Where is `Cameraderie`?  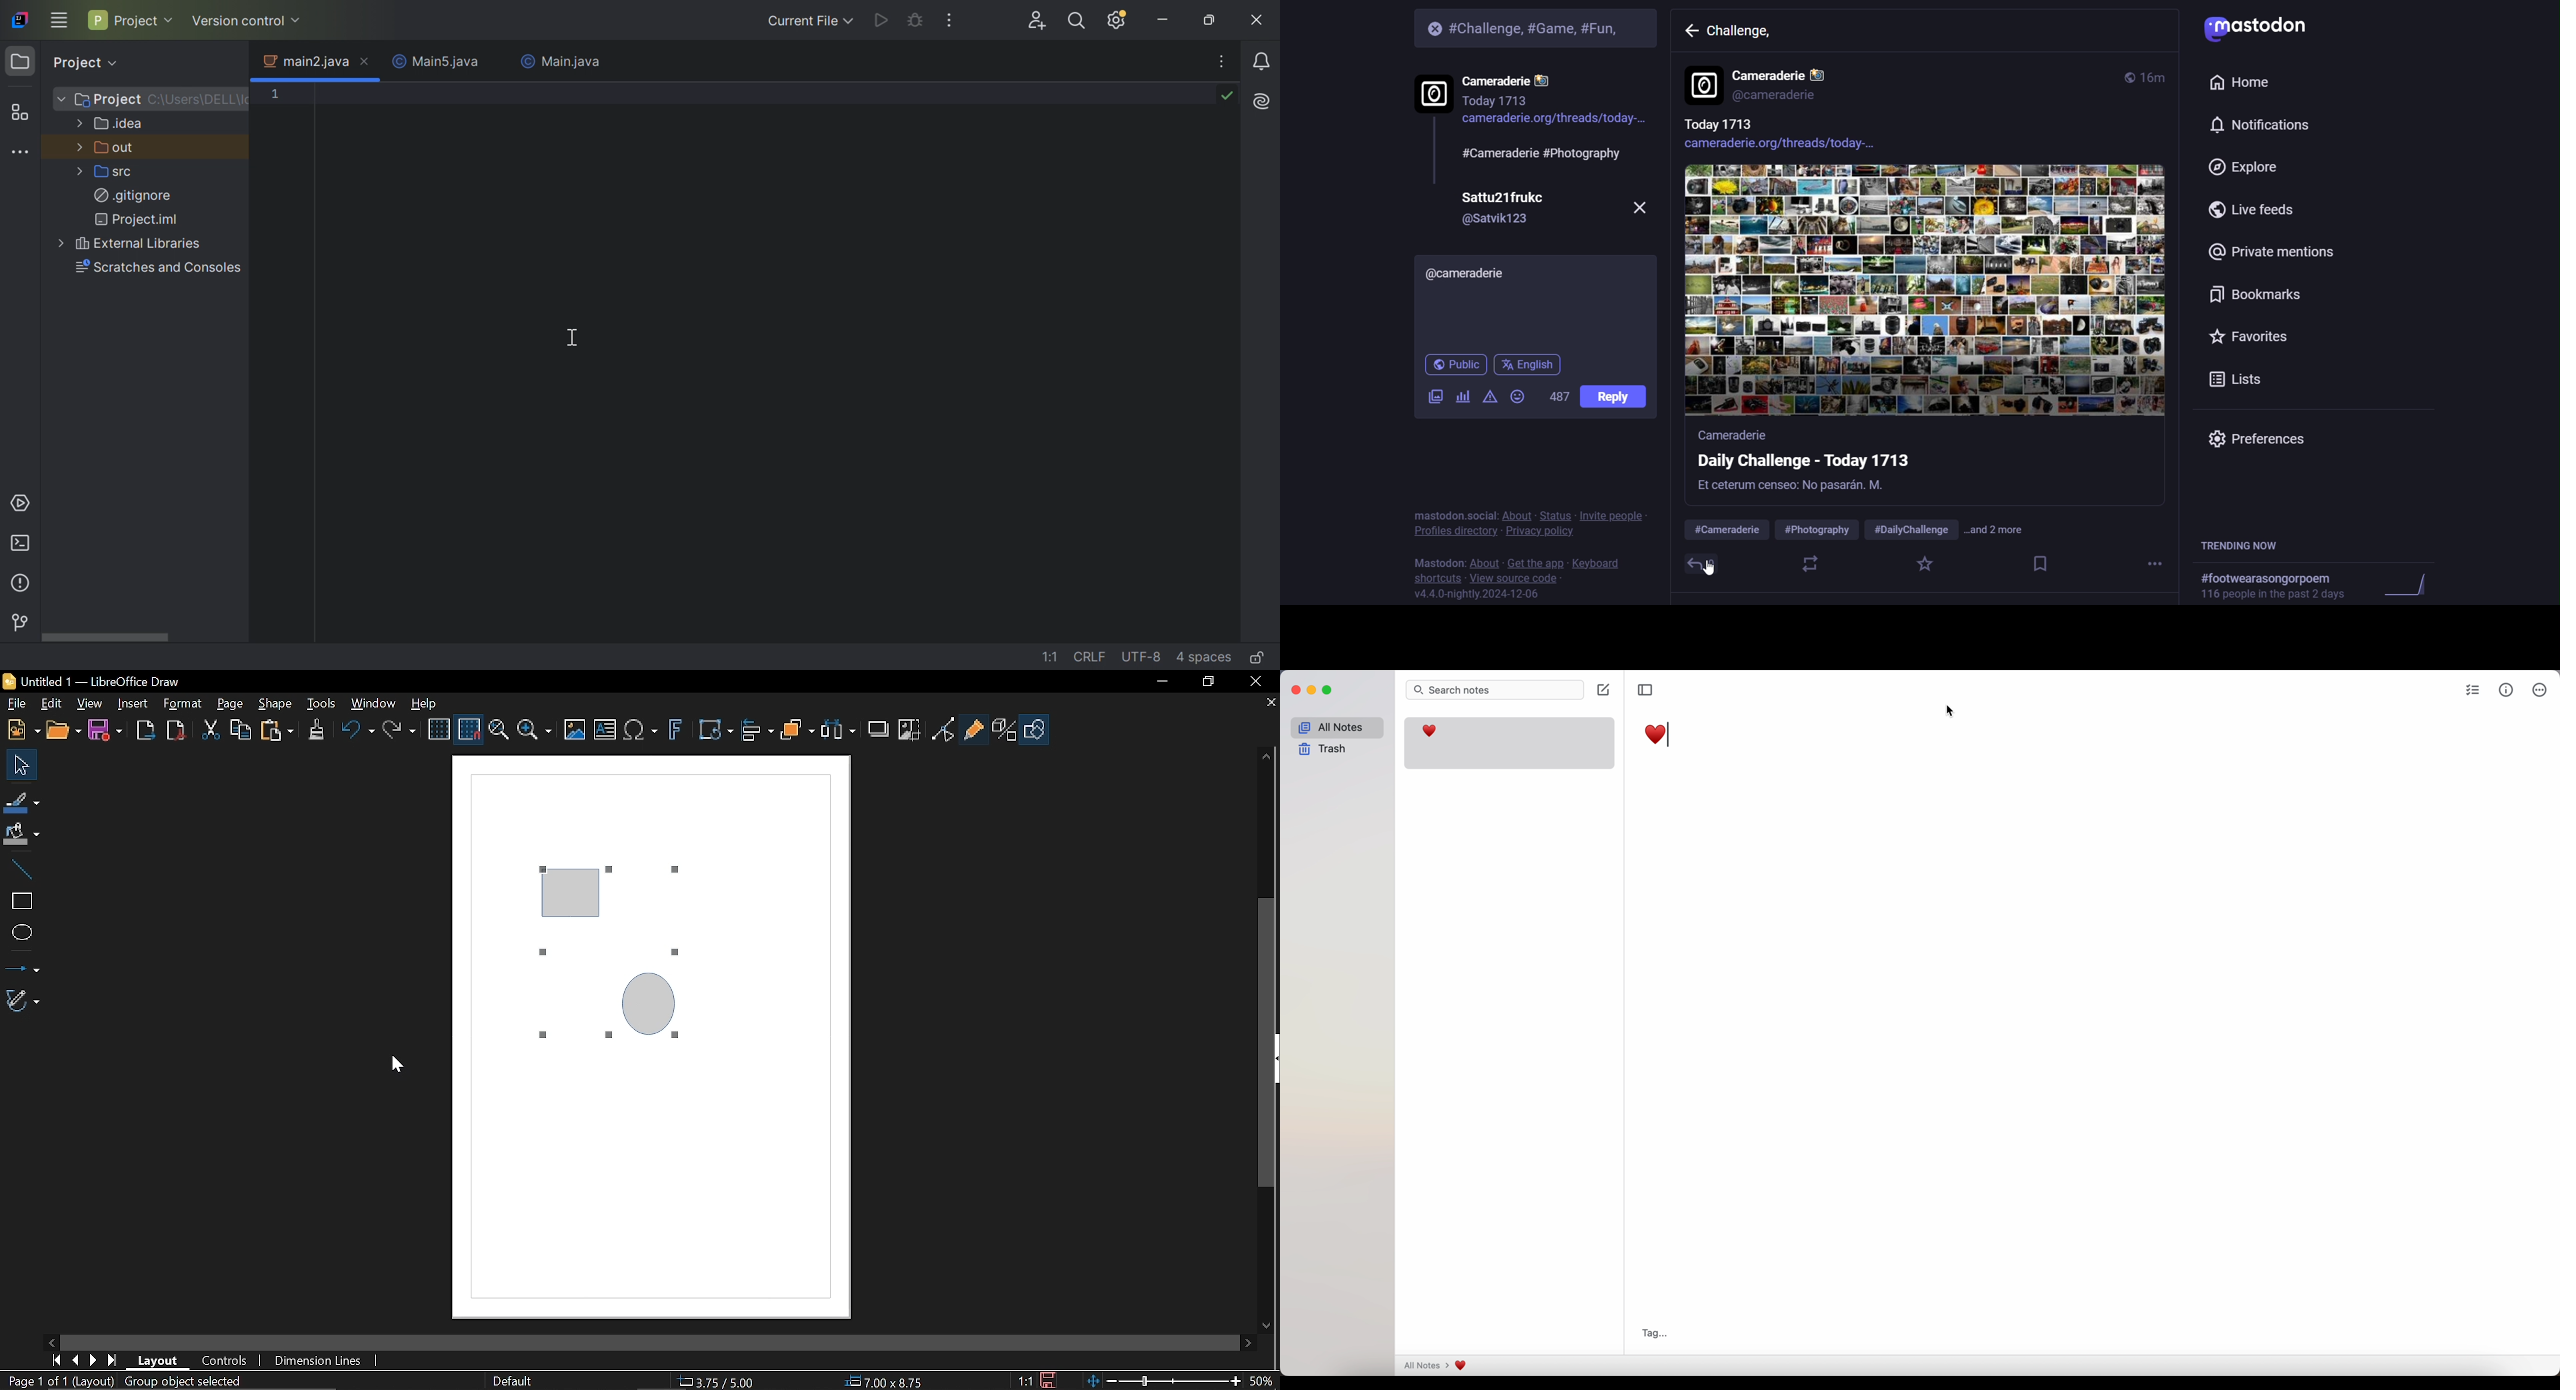 Cameraderie is located at coordinates (1786, 73).